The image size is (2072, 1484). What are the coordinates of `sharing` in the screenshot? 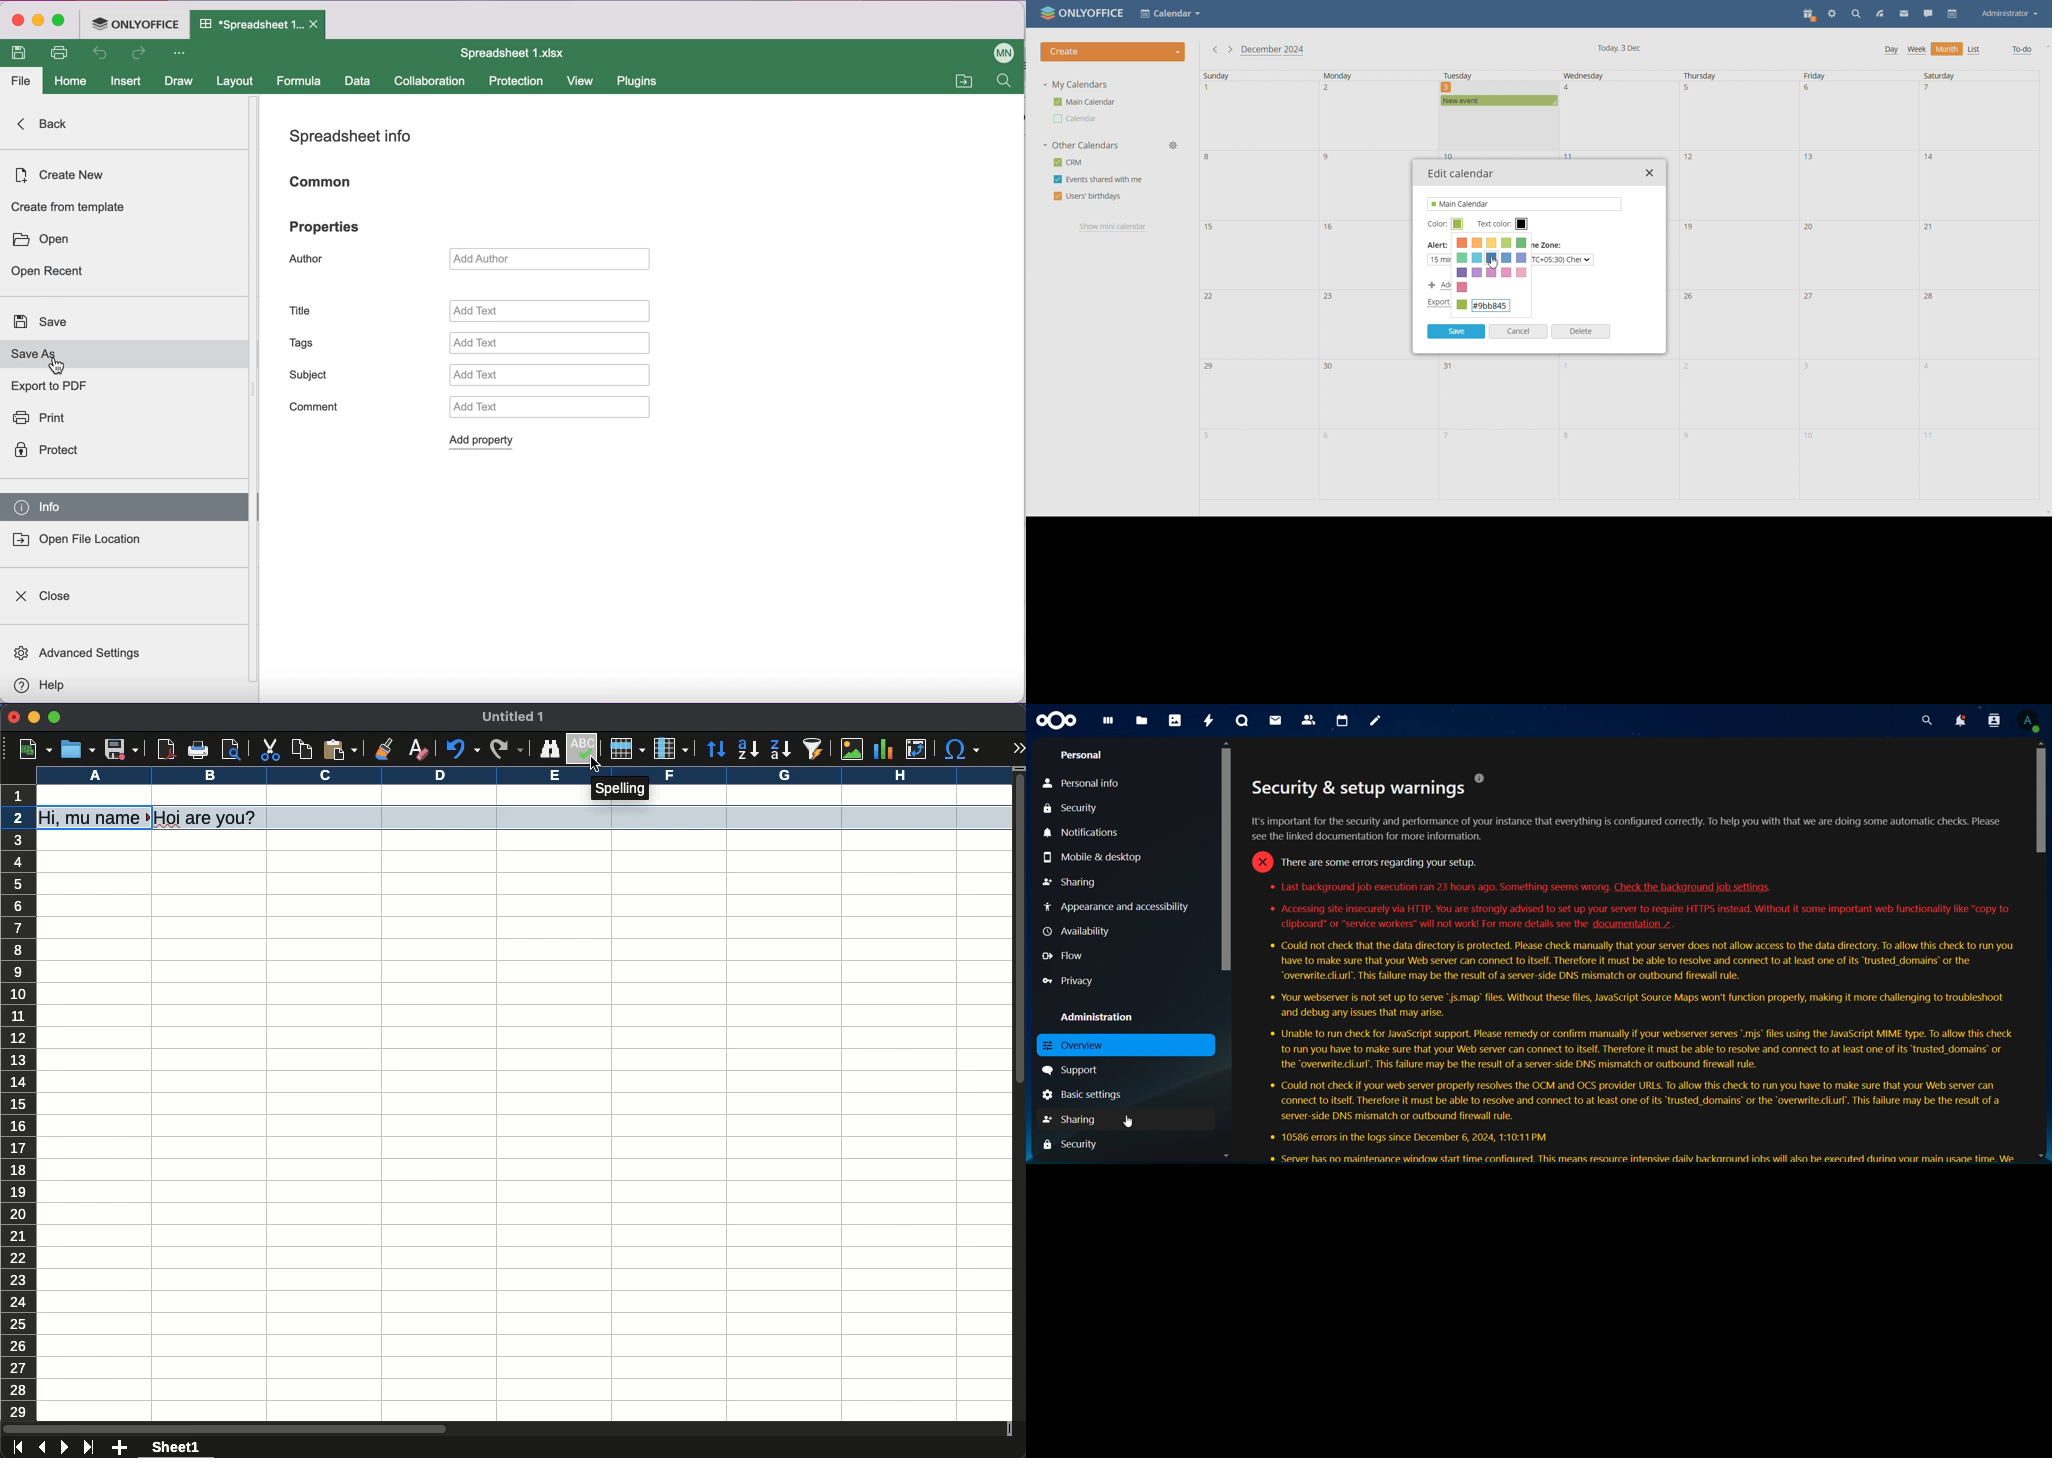 It's located at (1071, 883).